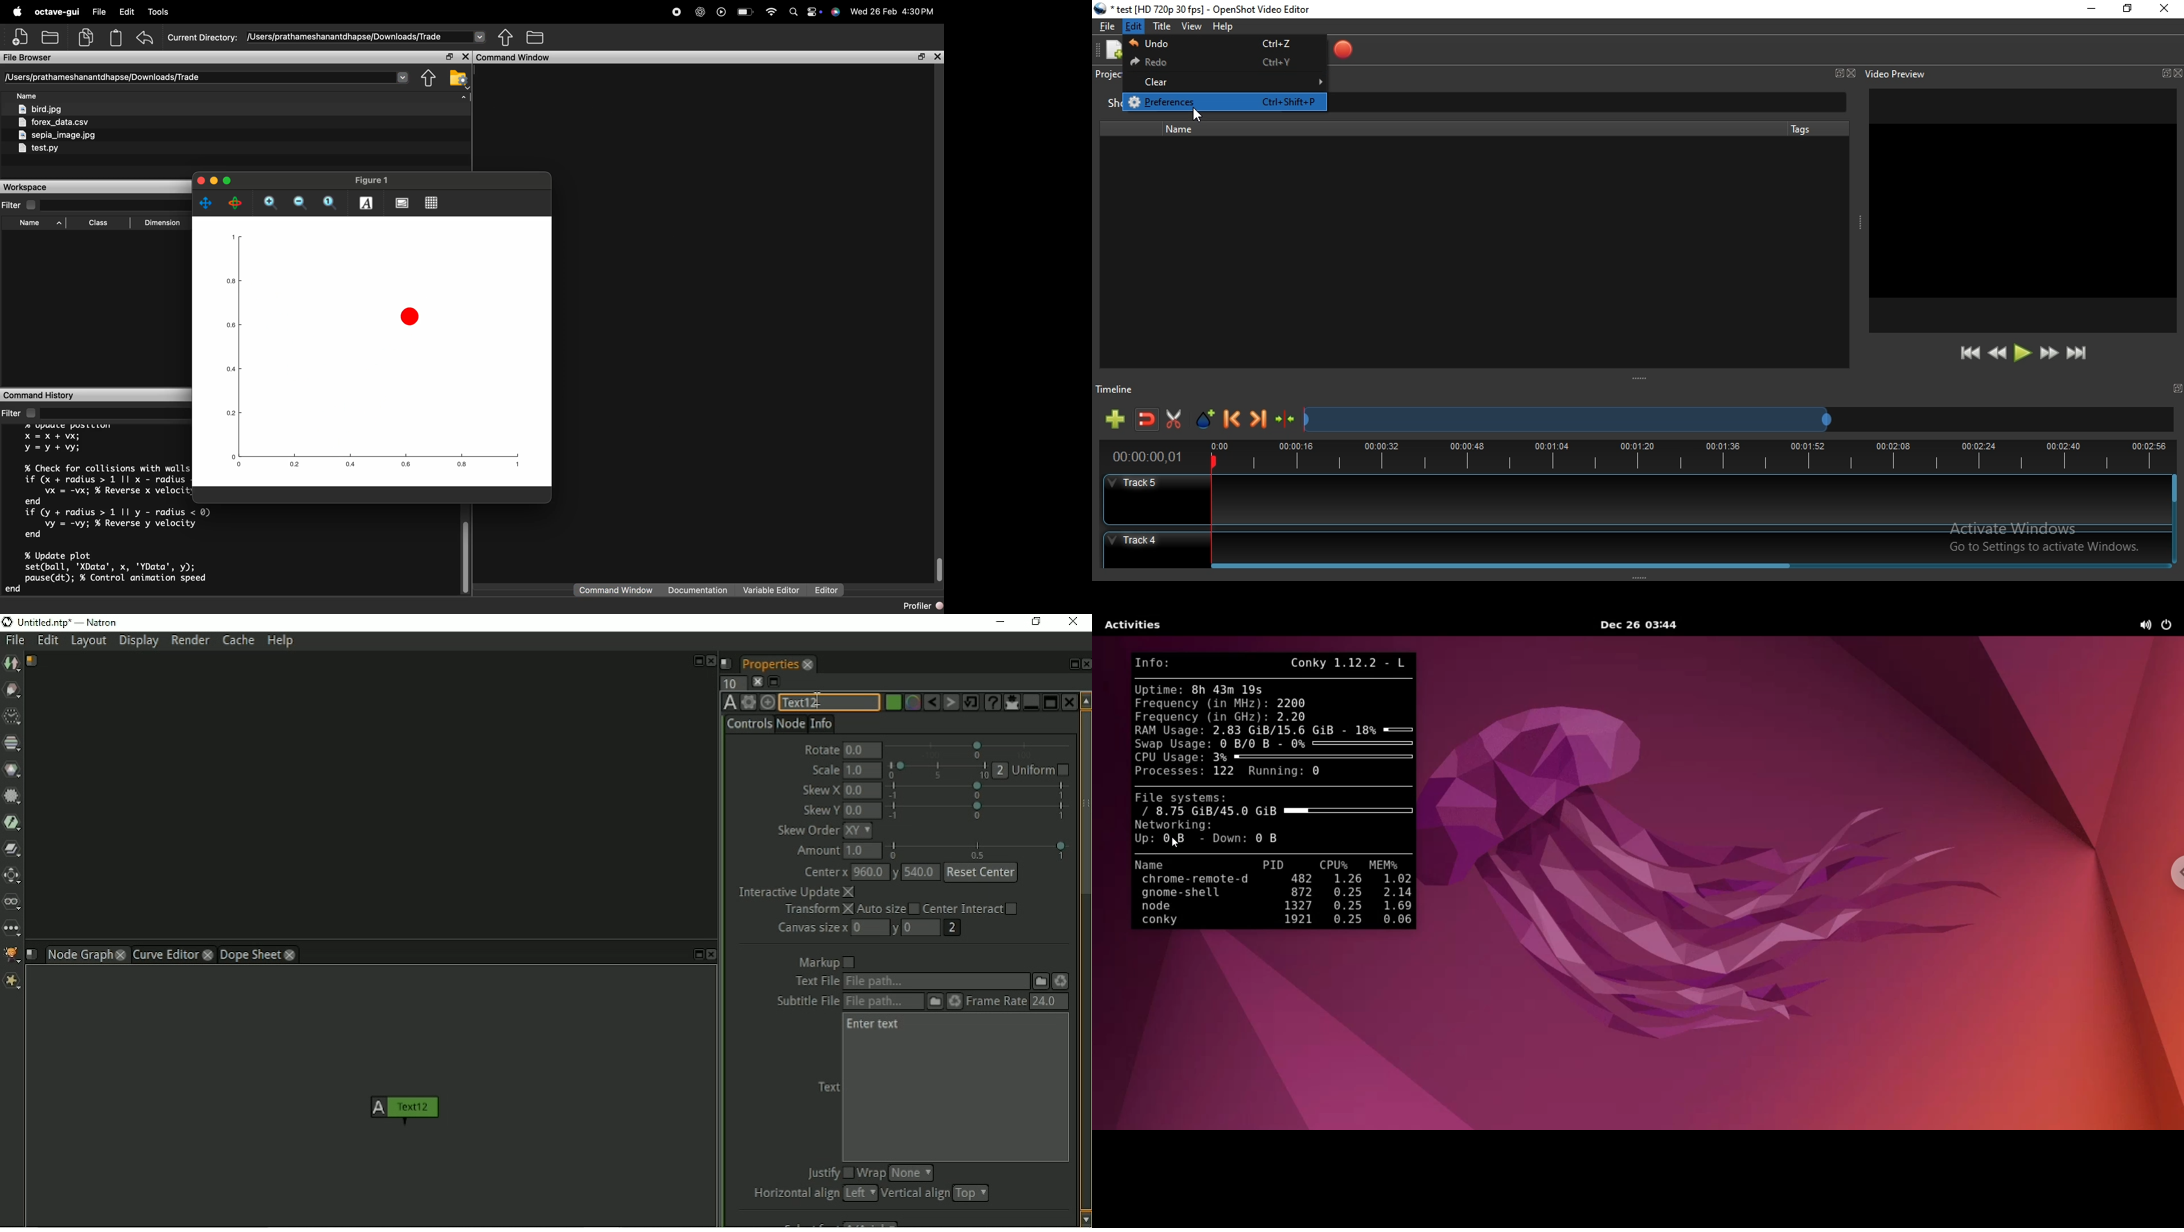  What do you see at coordinates (1634, 545) in the screenshot?
I see `Track` at bounding box center [1634, 545].